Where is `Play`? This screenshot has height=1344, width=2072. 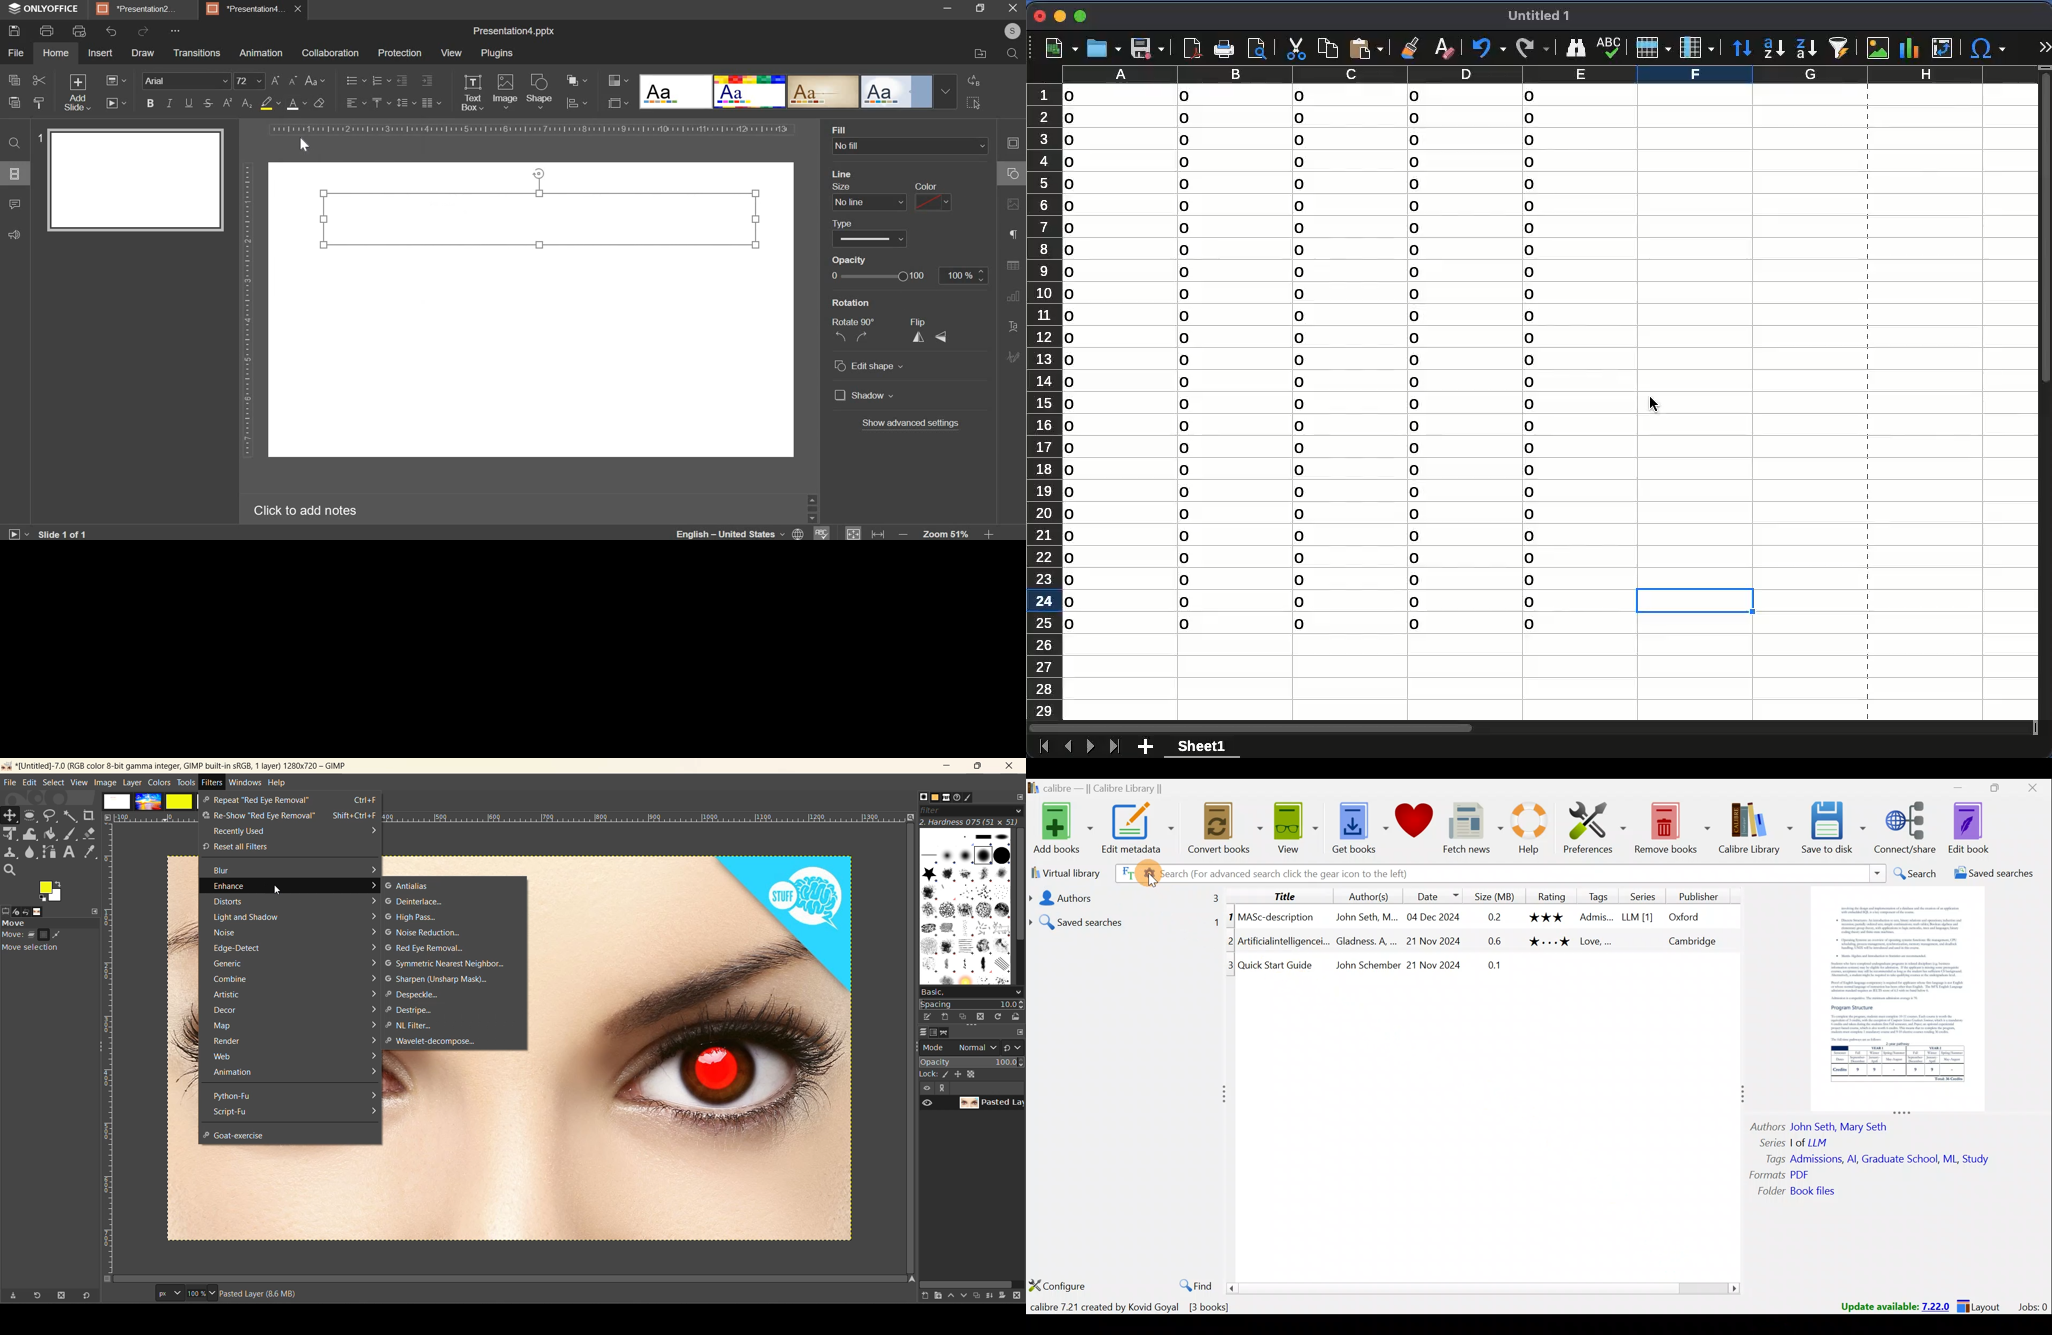
Play is located at coordinates (19, 532).